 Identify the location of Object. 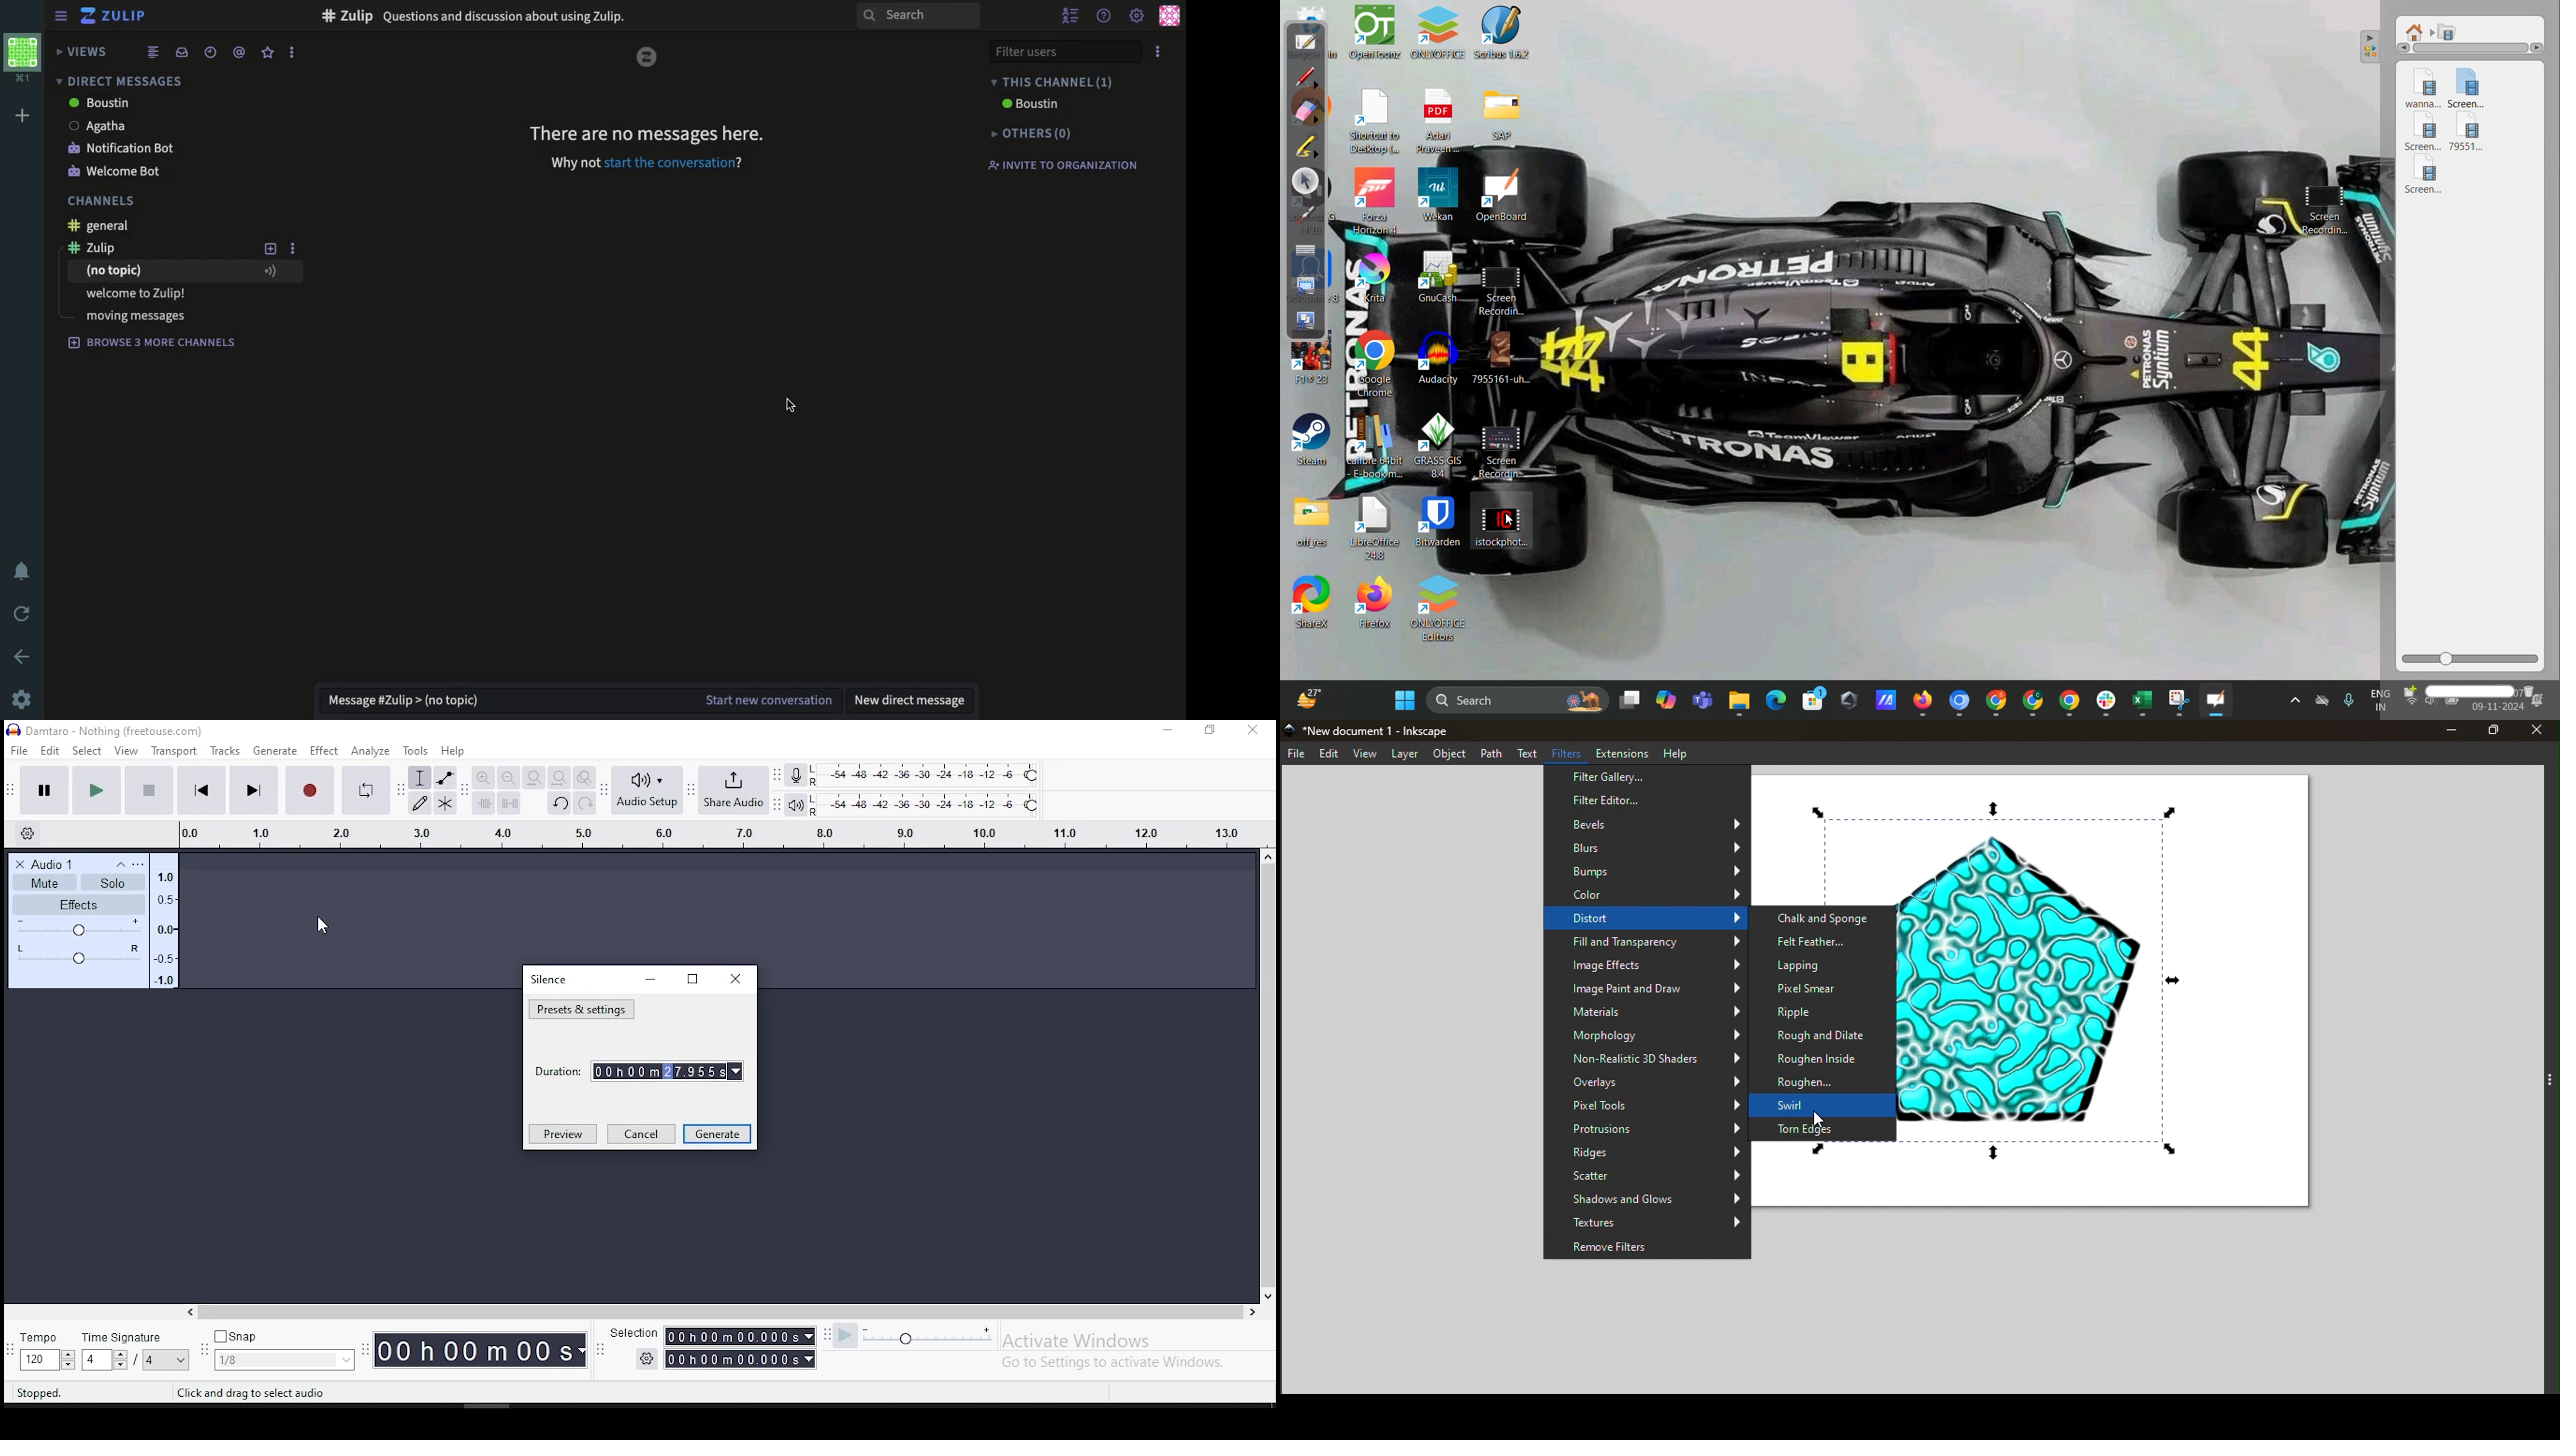
(1448, 754).